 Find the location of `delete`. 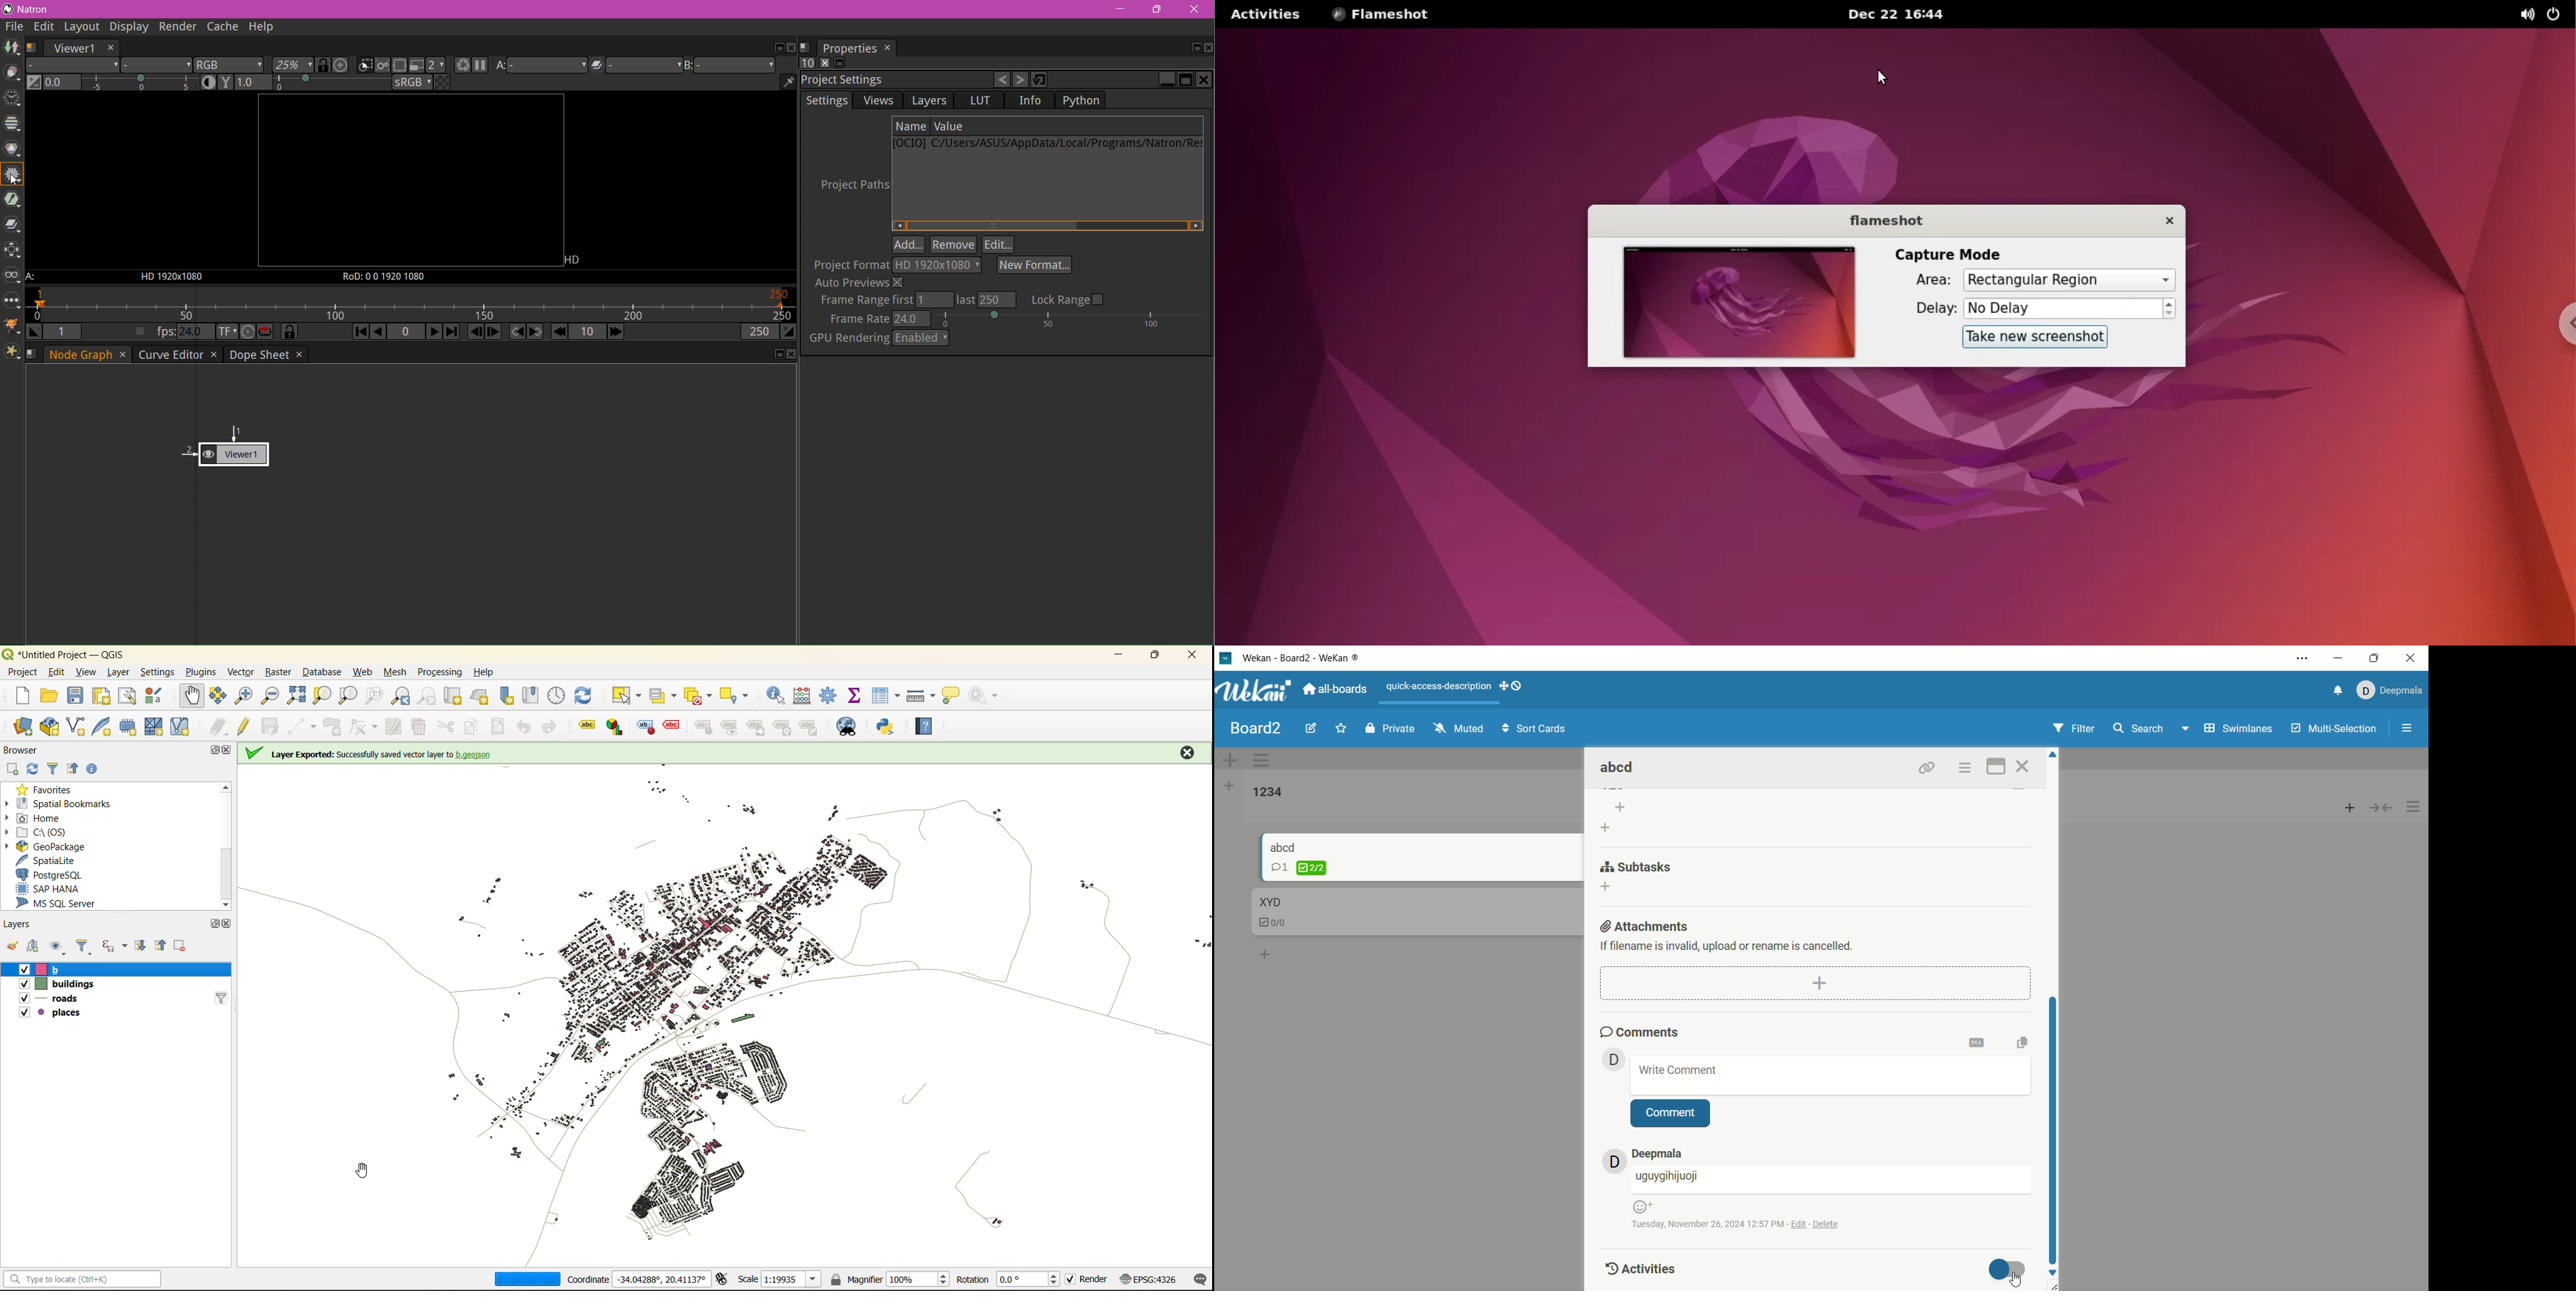

delete is located at coordinates (417, 728).